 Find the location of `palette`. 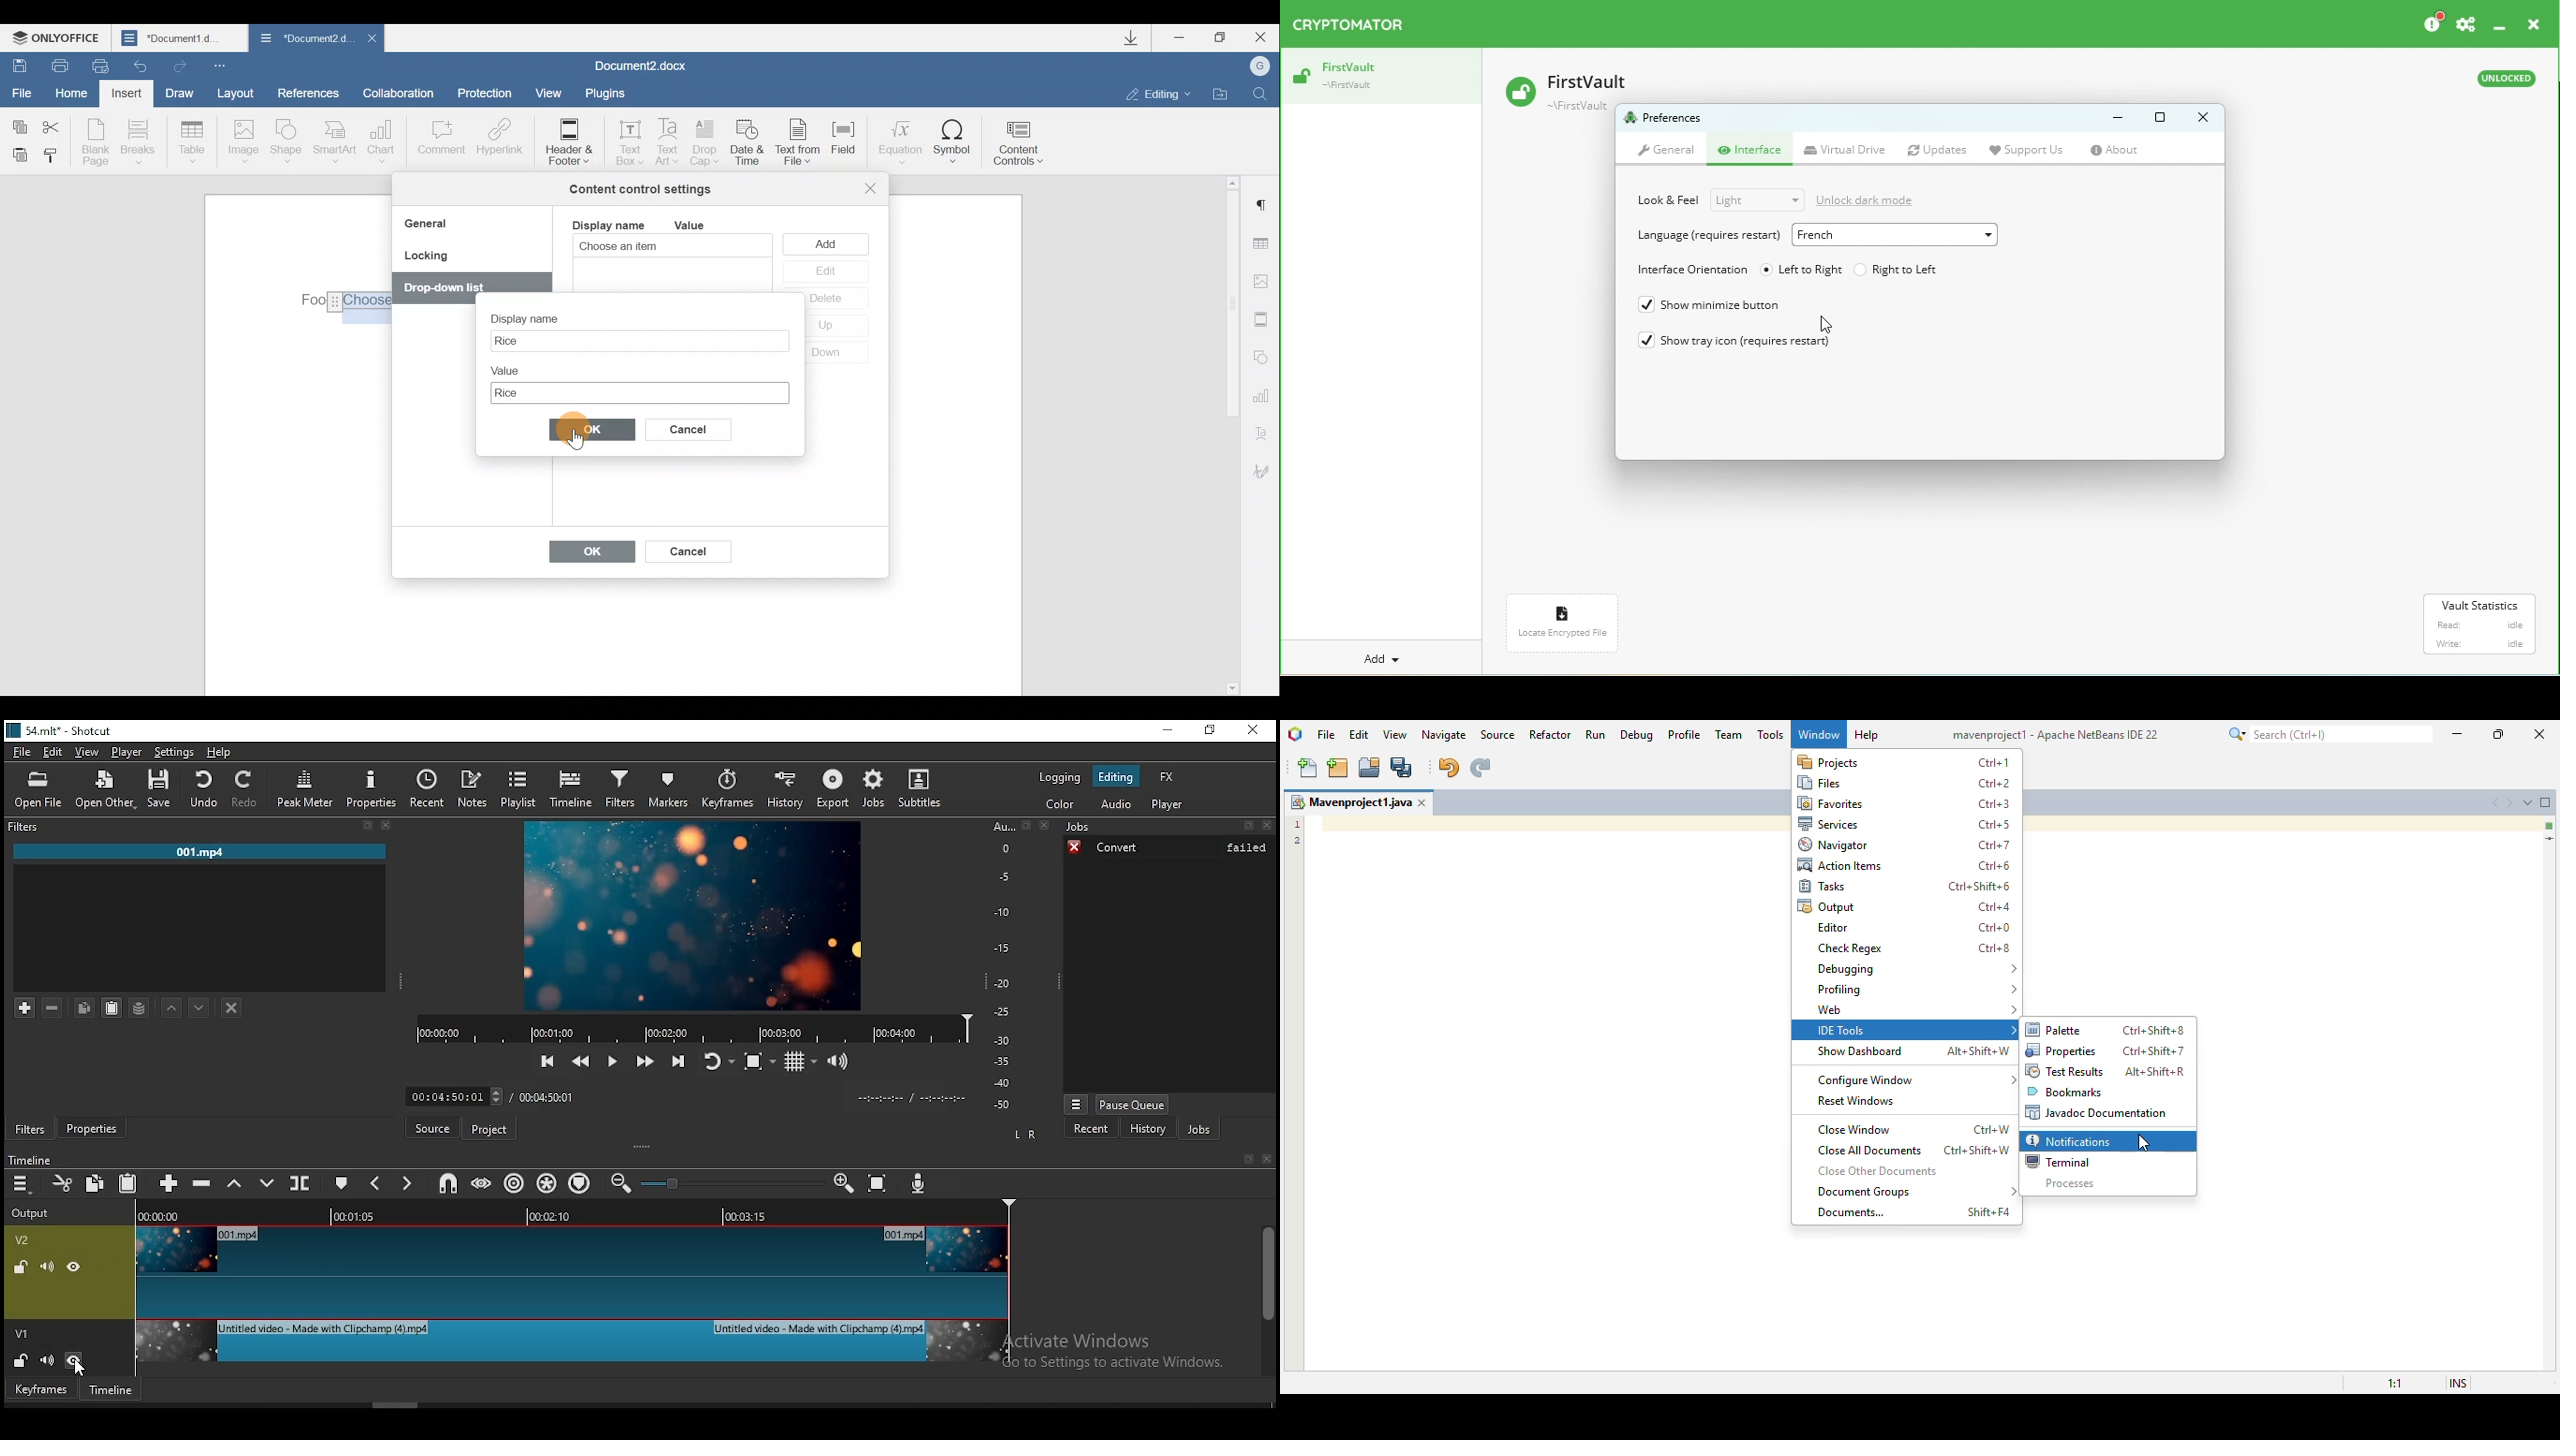

palette is located at coordinates (2055, 1030).